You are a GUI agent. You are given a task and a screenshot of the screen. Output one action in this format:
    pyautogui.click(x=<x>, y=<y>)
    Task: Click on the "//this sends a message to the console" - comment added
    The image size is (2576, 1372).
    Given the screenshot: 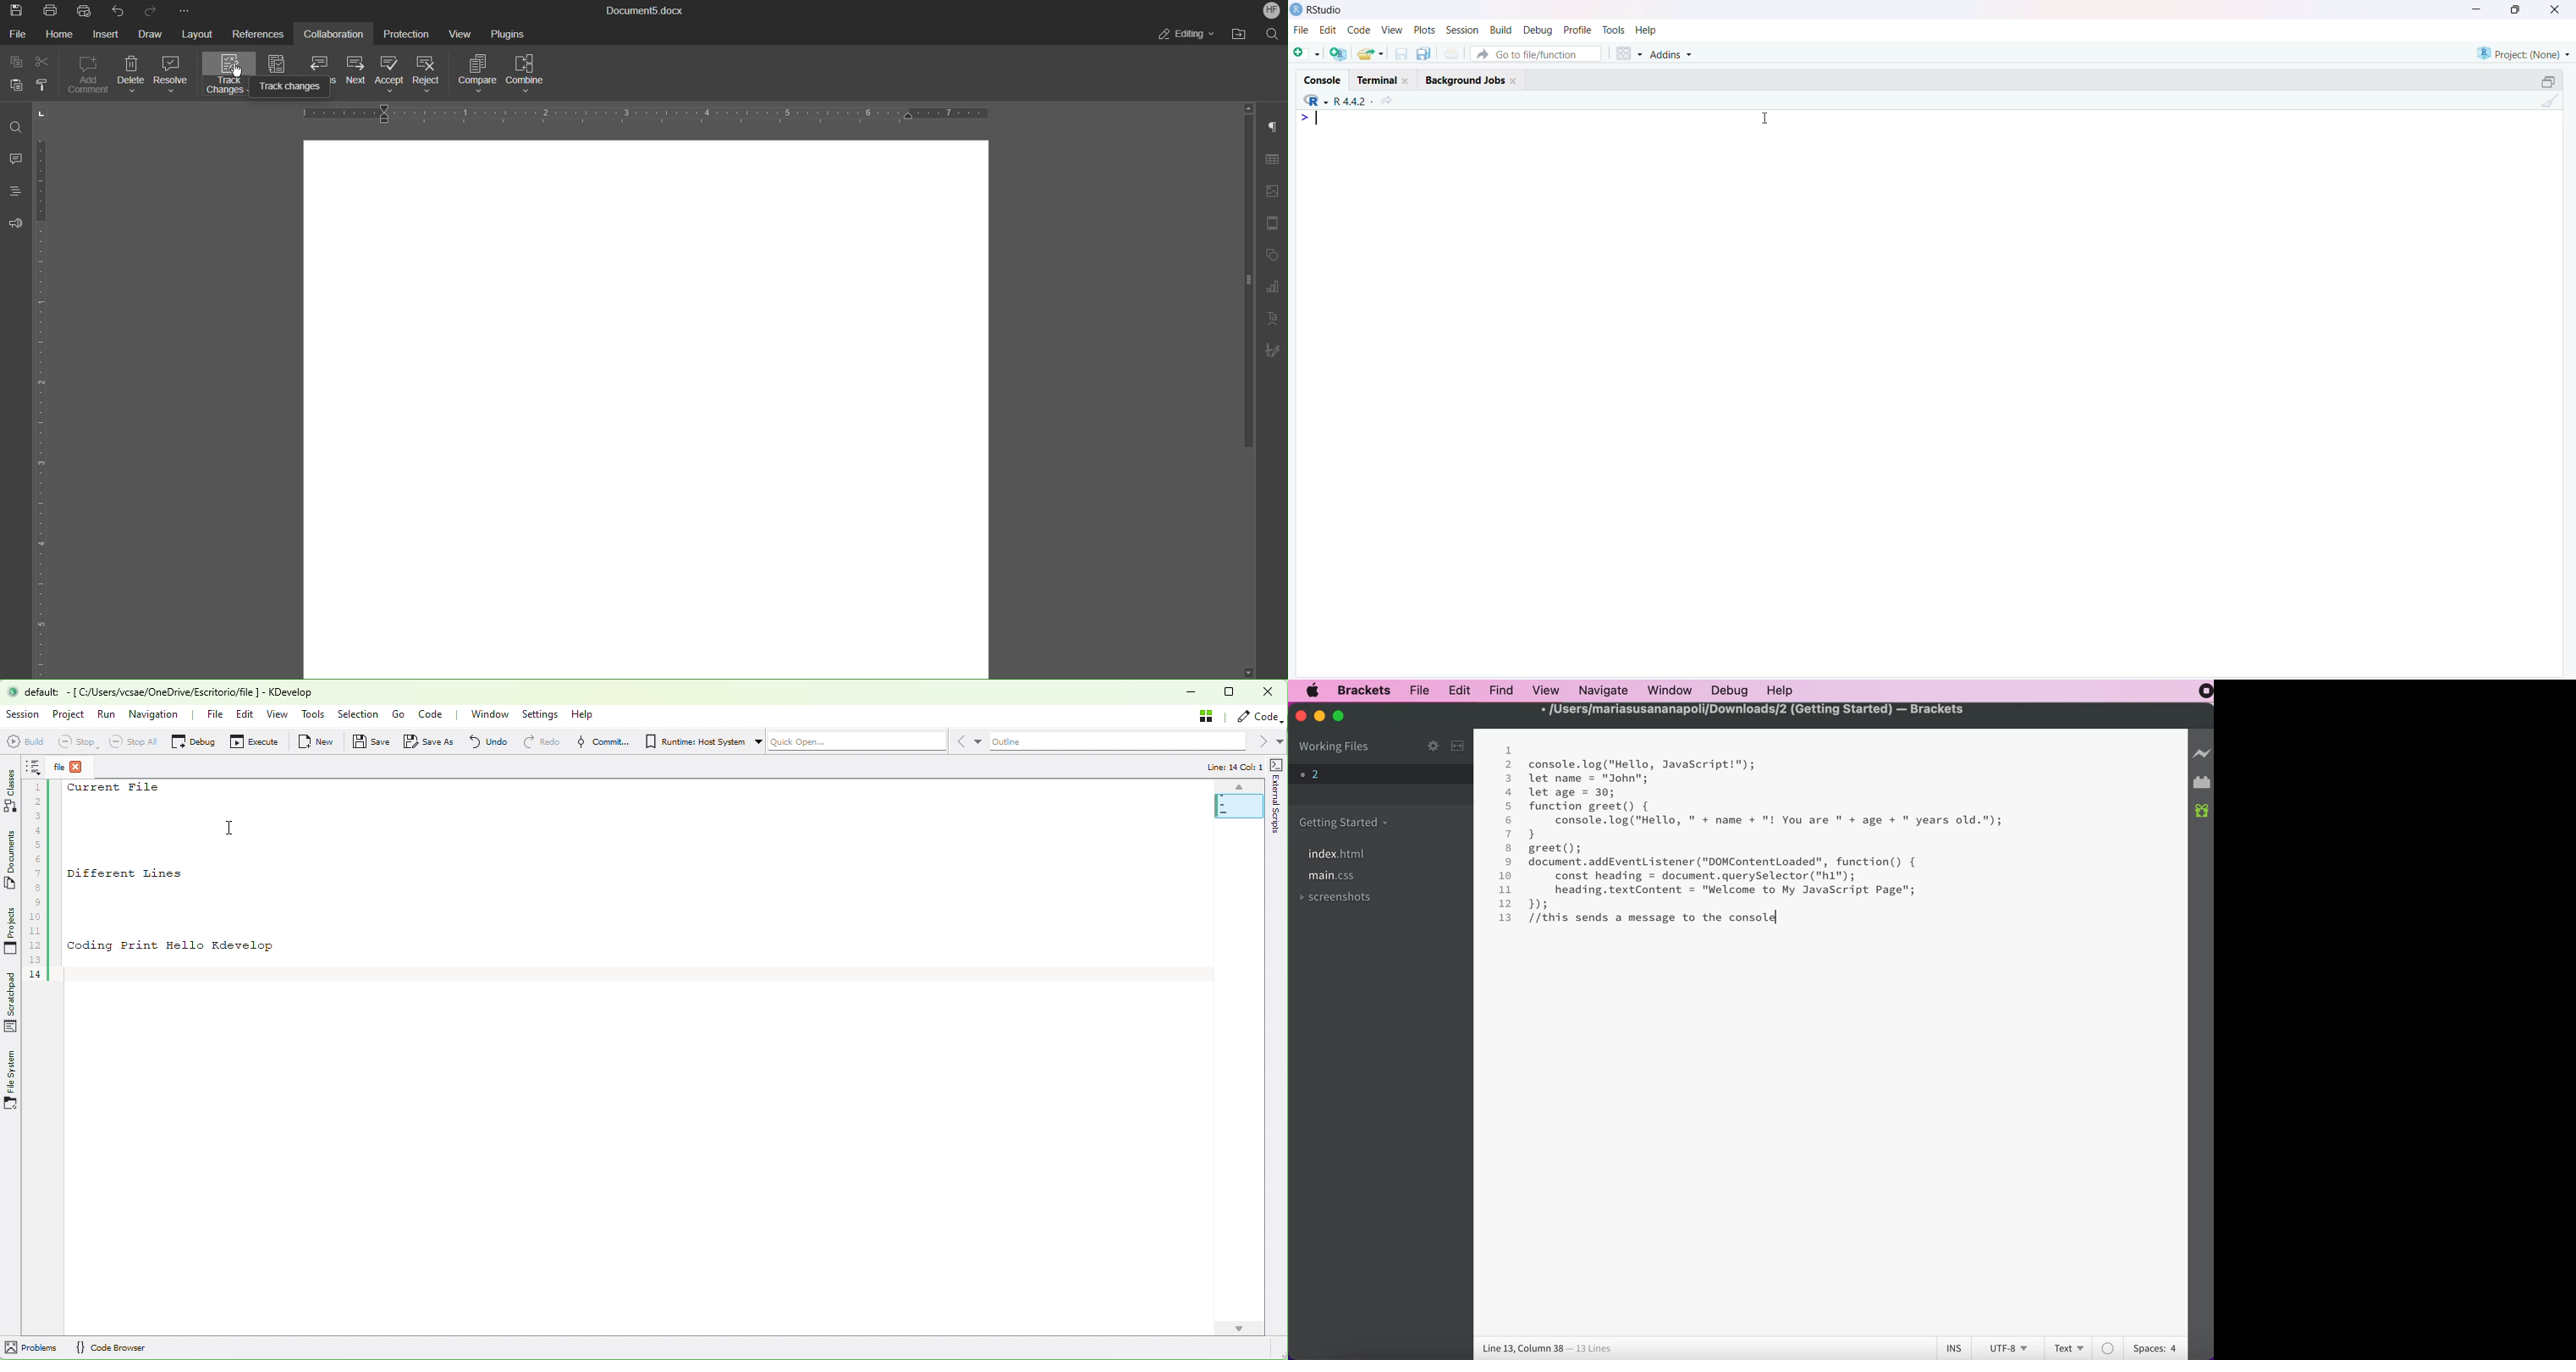 What is the action you would take?
    pyautogui.click(x=1654, y=918)
    